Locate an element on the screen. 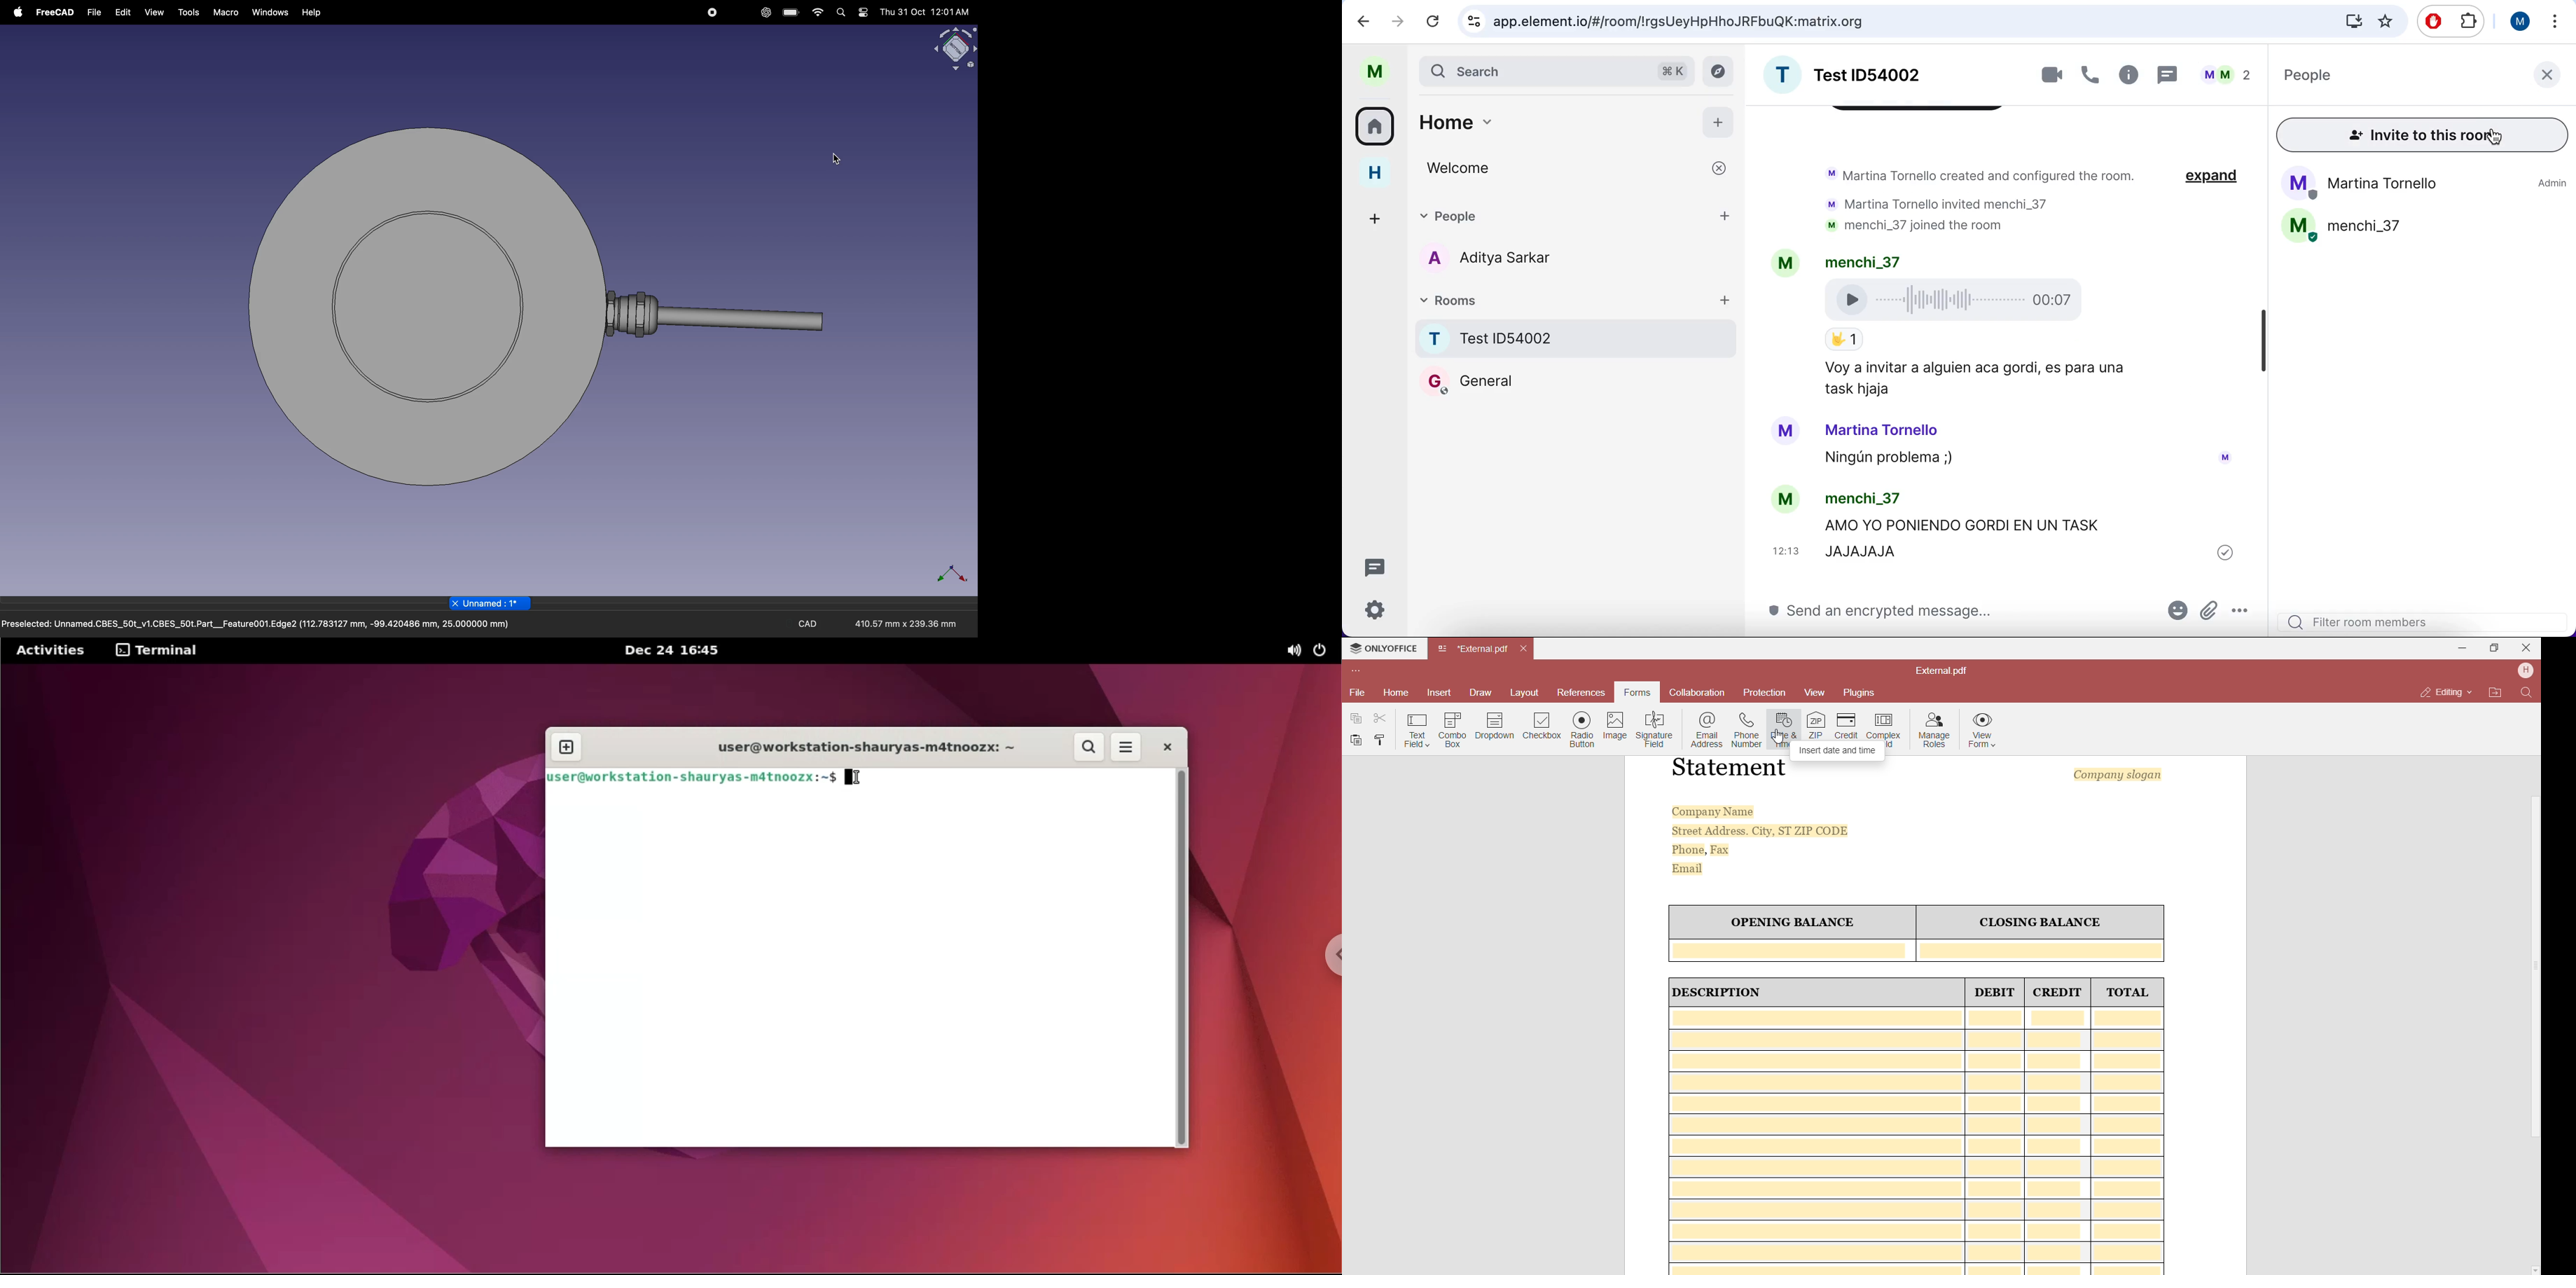 The height and width of the screenshot is (1288, 2576). File is located at coordinates (1358, 693).